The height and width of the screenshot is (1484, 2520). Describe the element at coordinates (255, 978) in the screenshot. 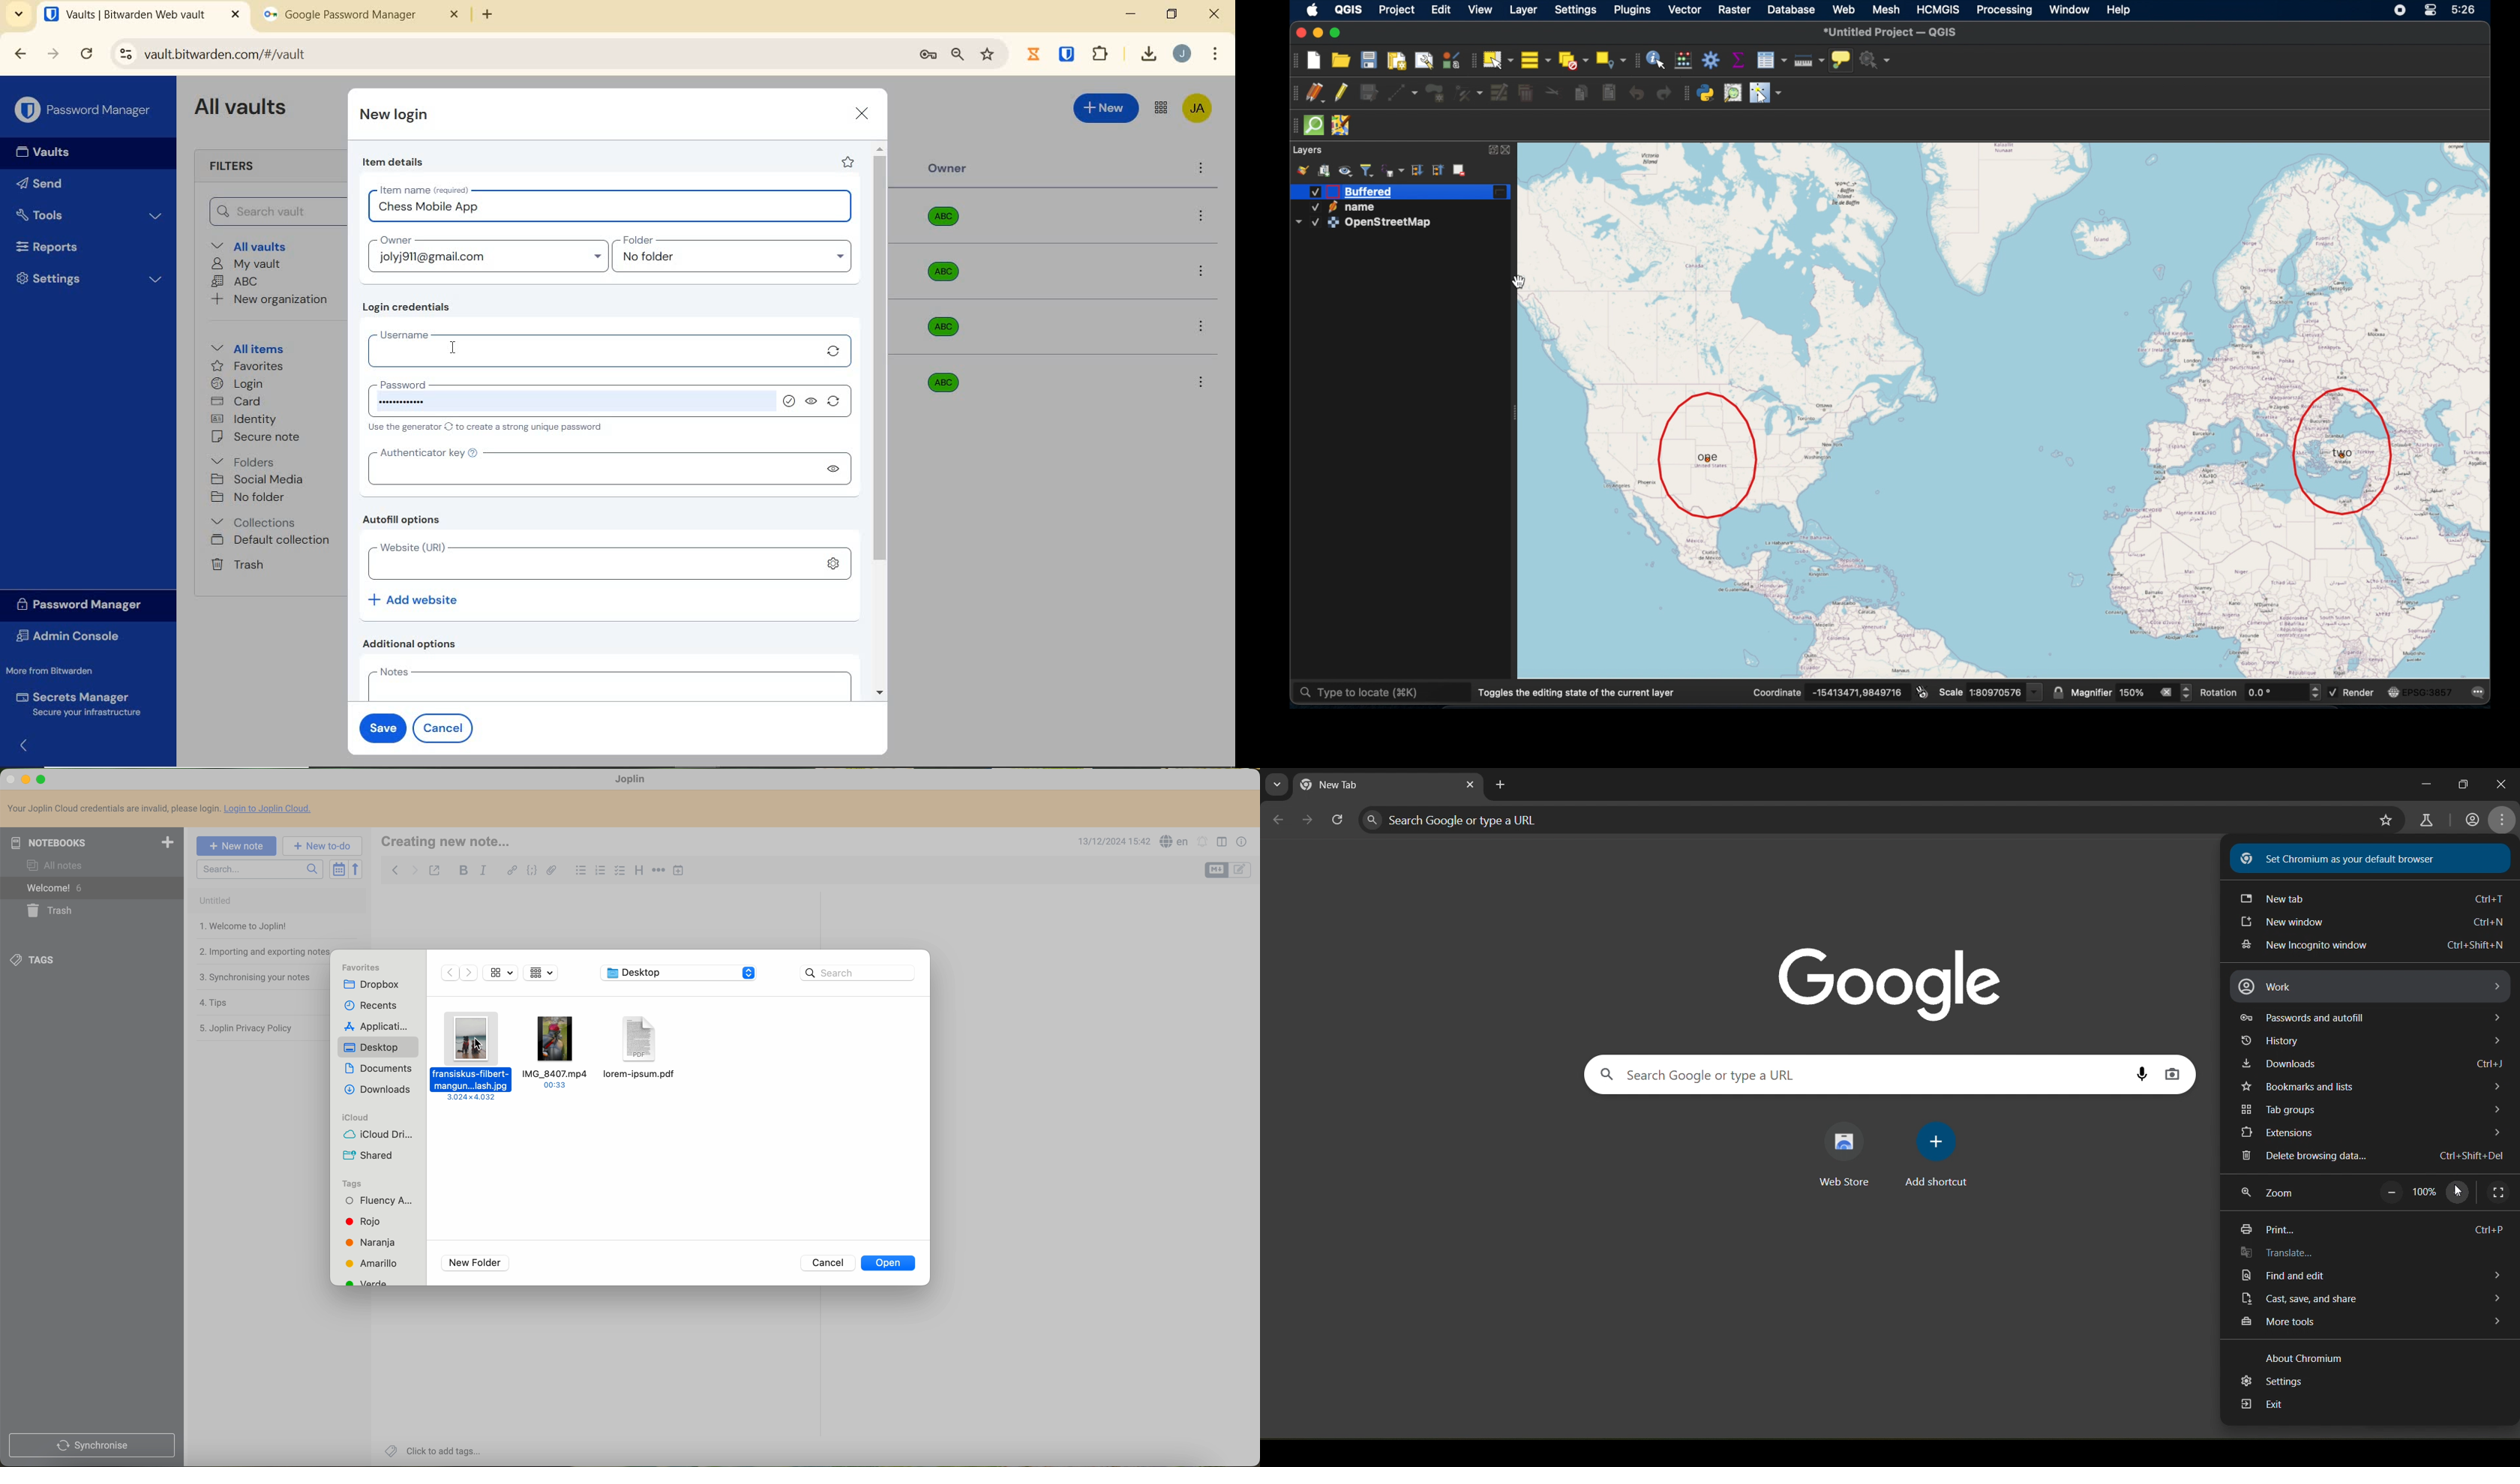

I see `synchronising your notes` at that location.